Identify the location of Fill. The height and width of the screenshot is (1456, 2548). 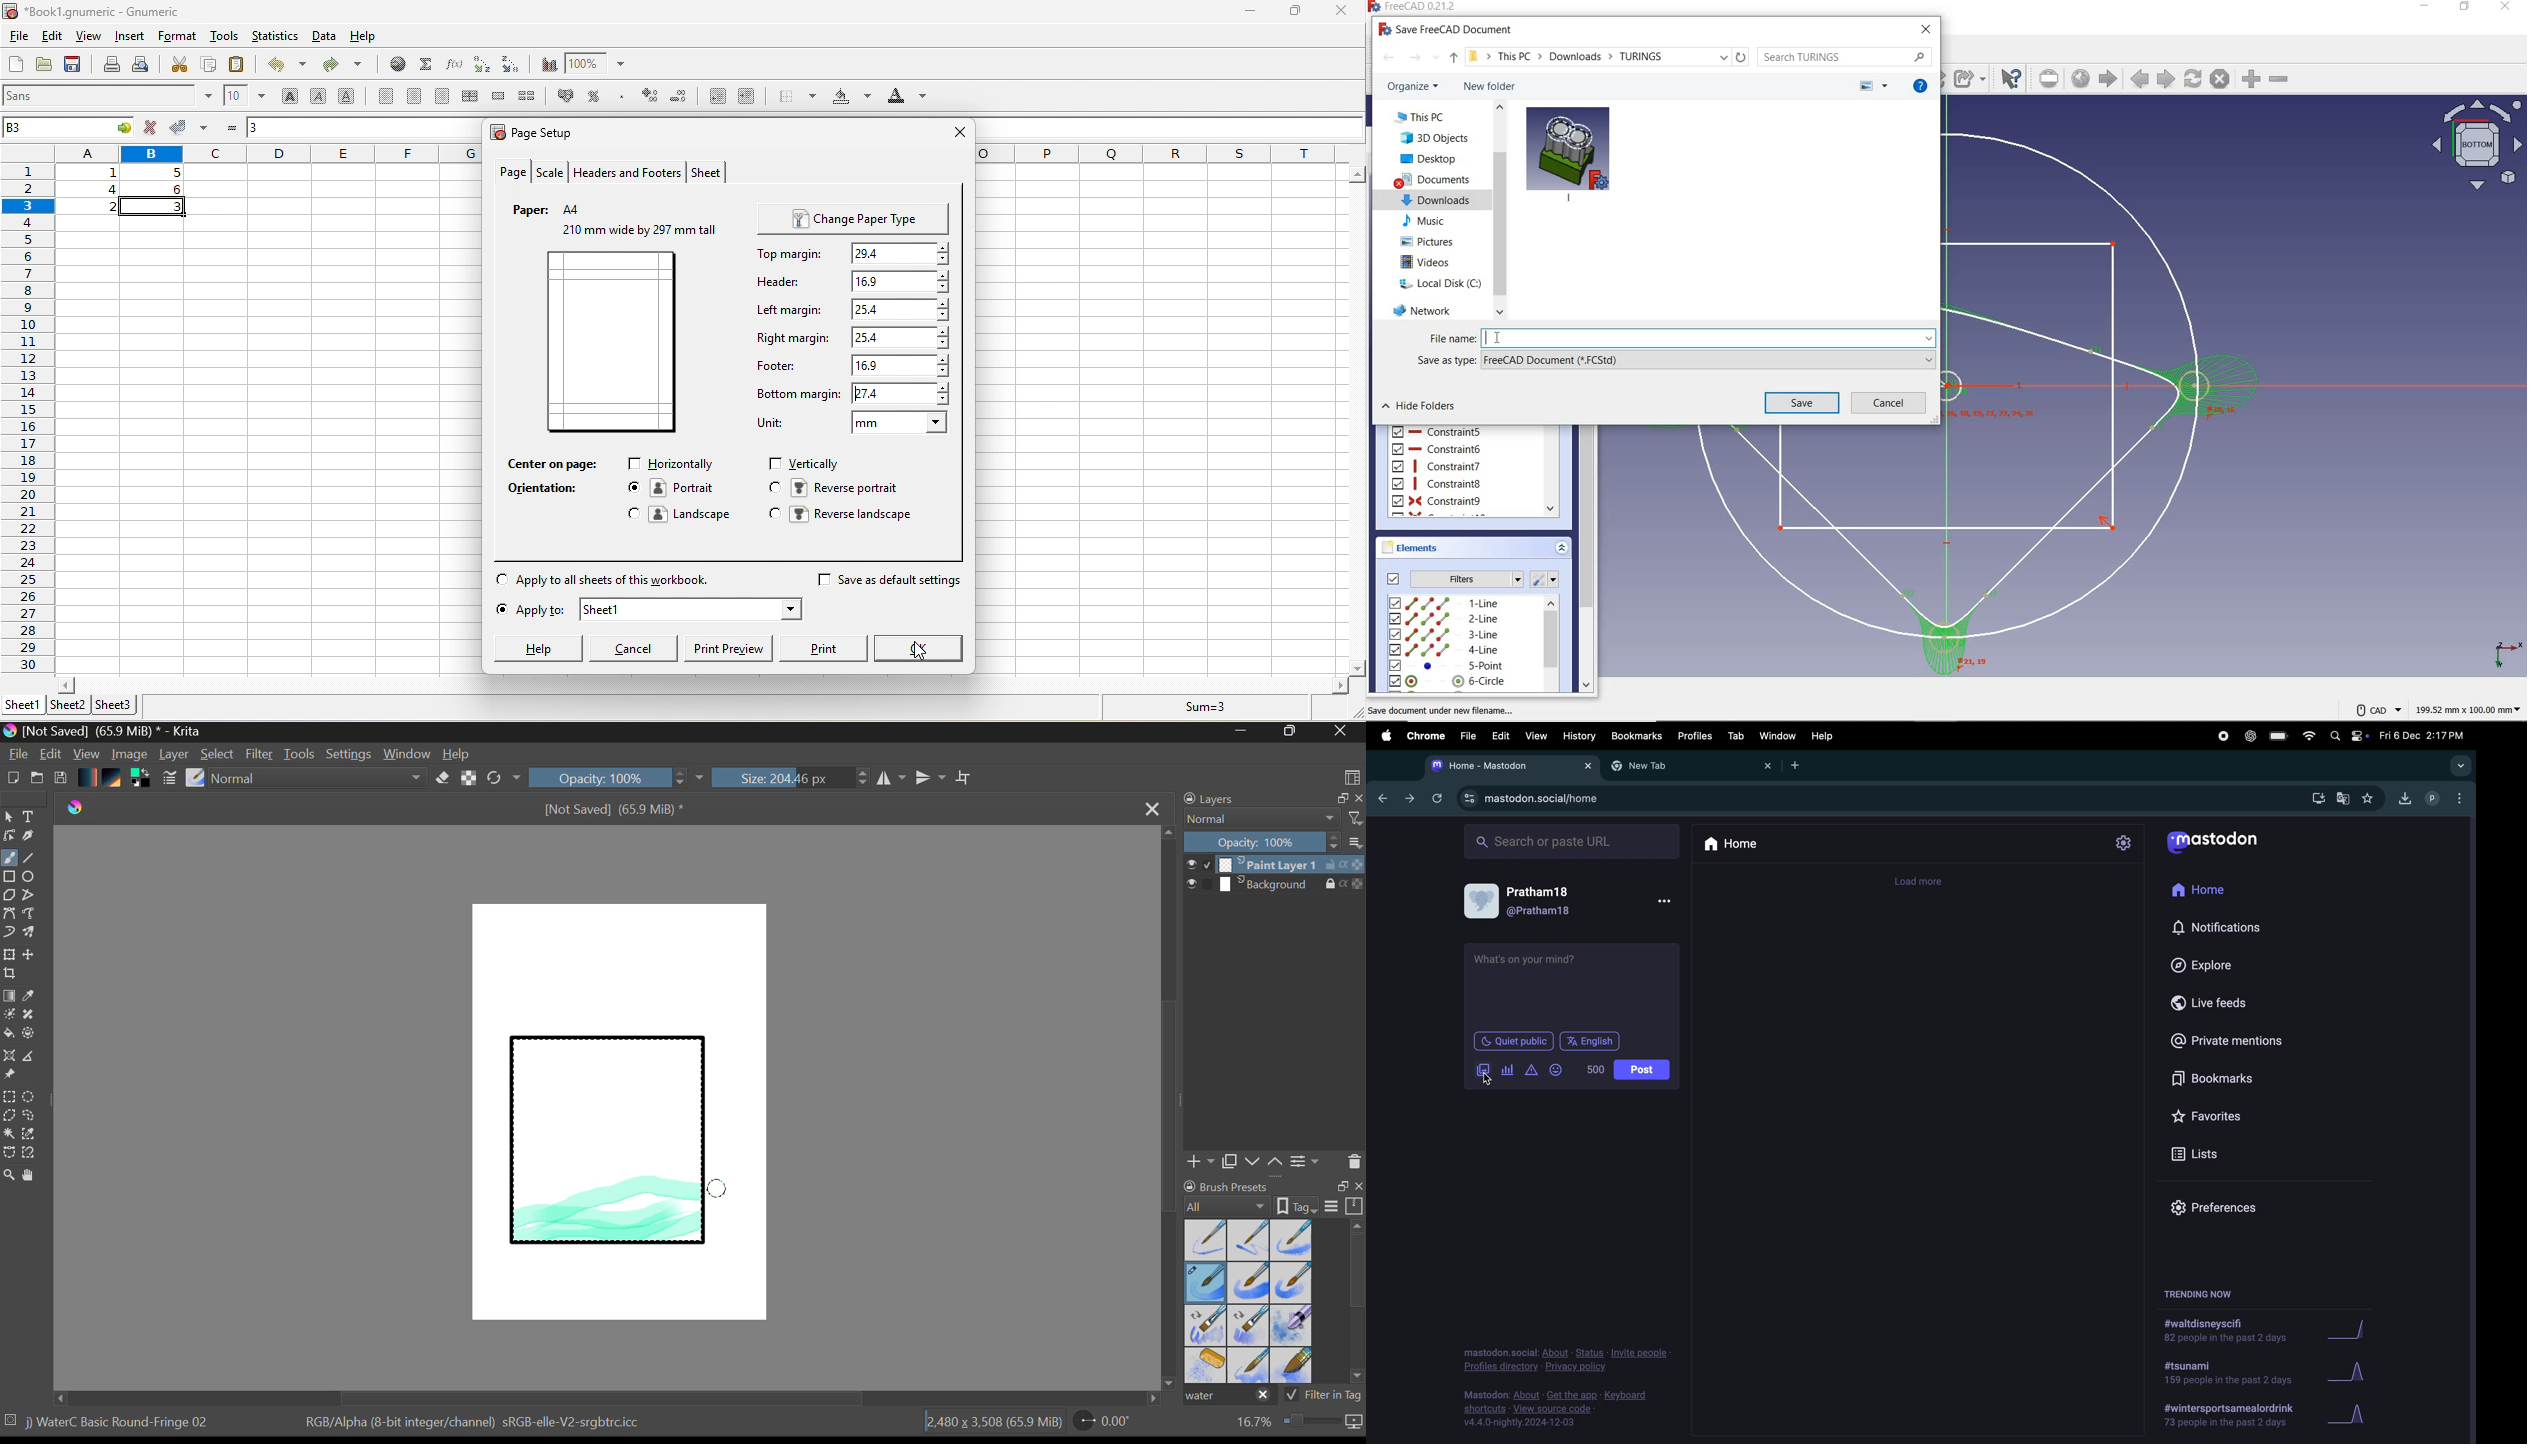
(9, 1036).